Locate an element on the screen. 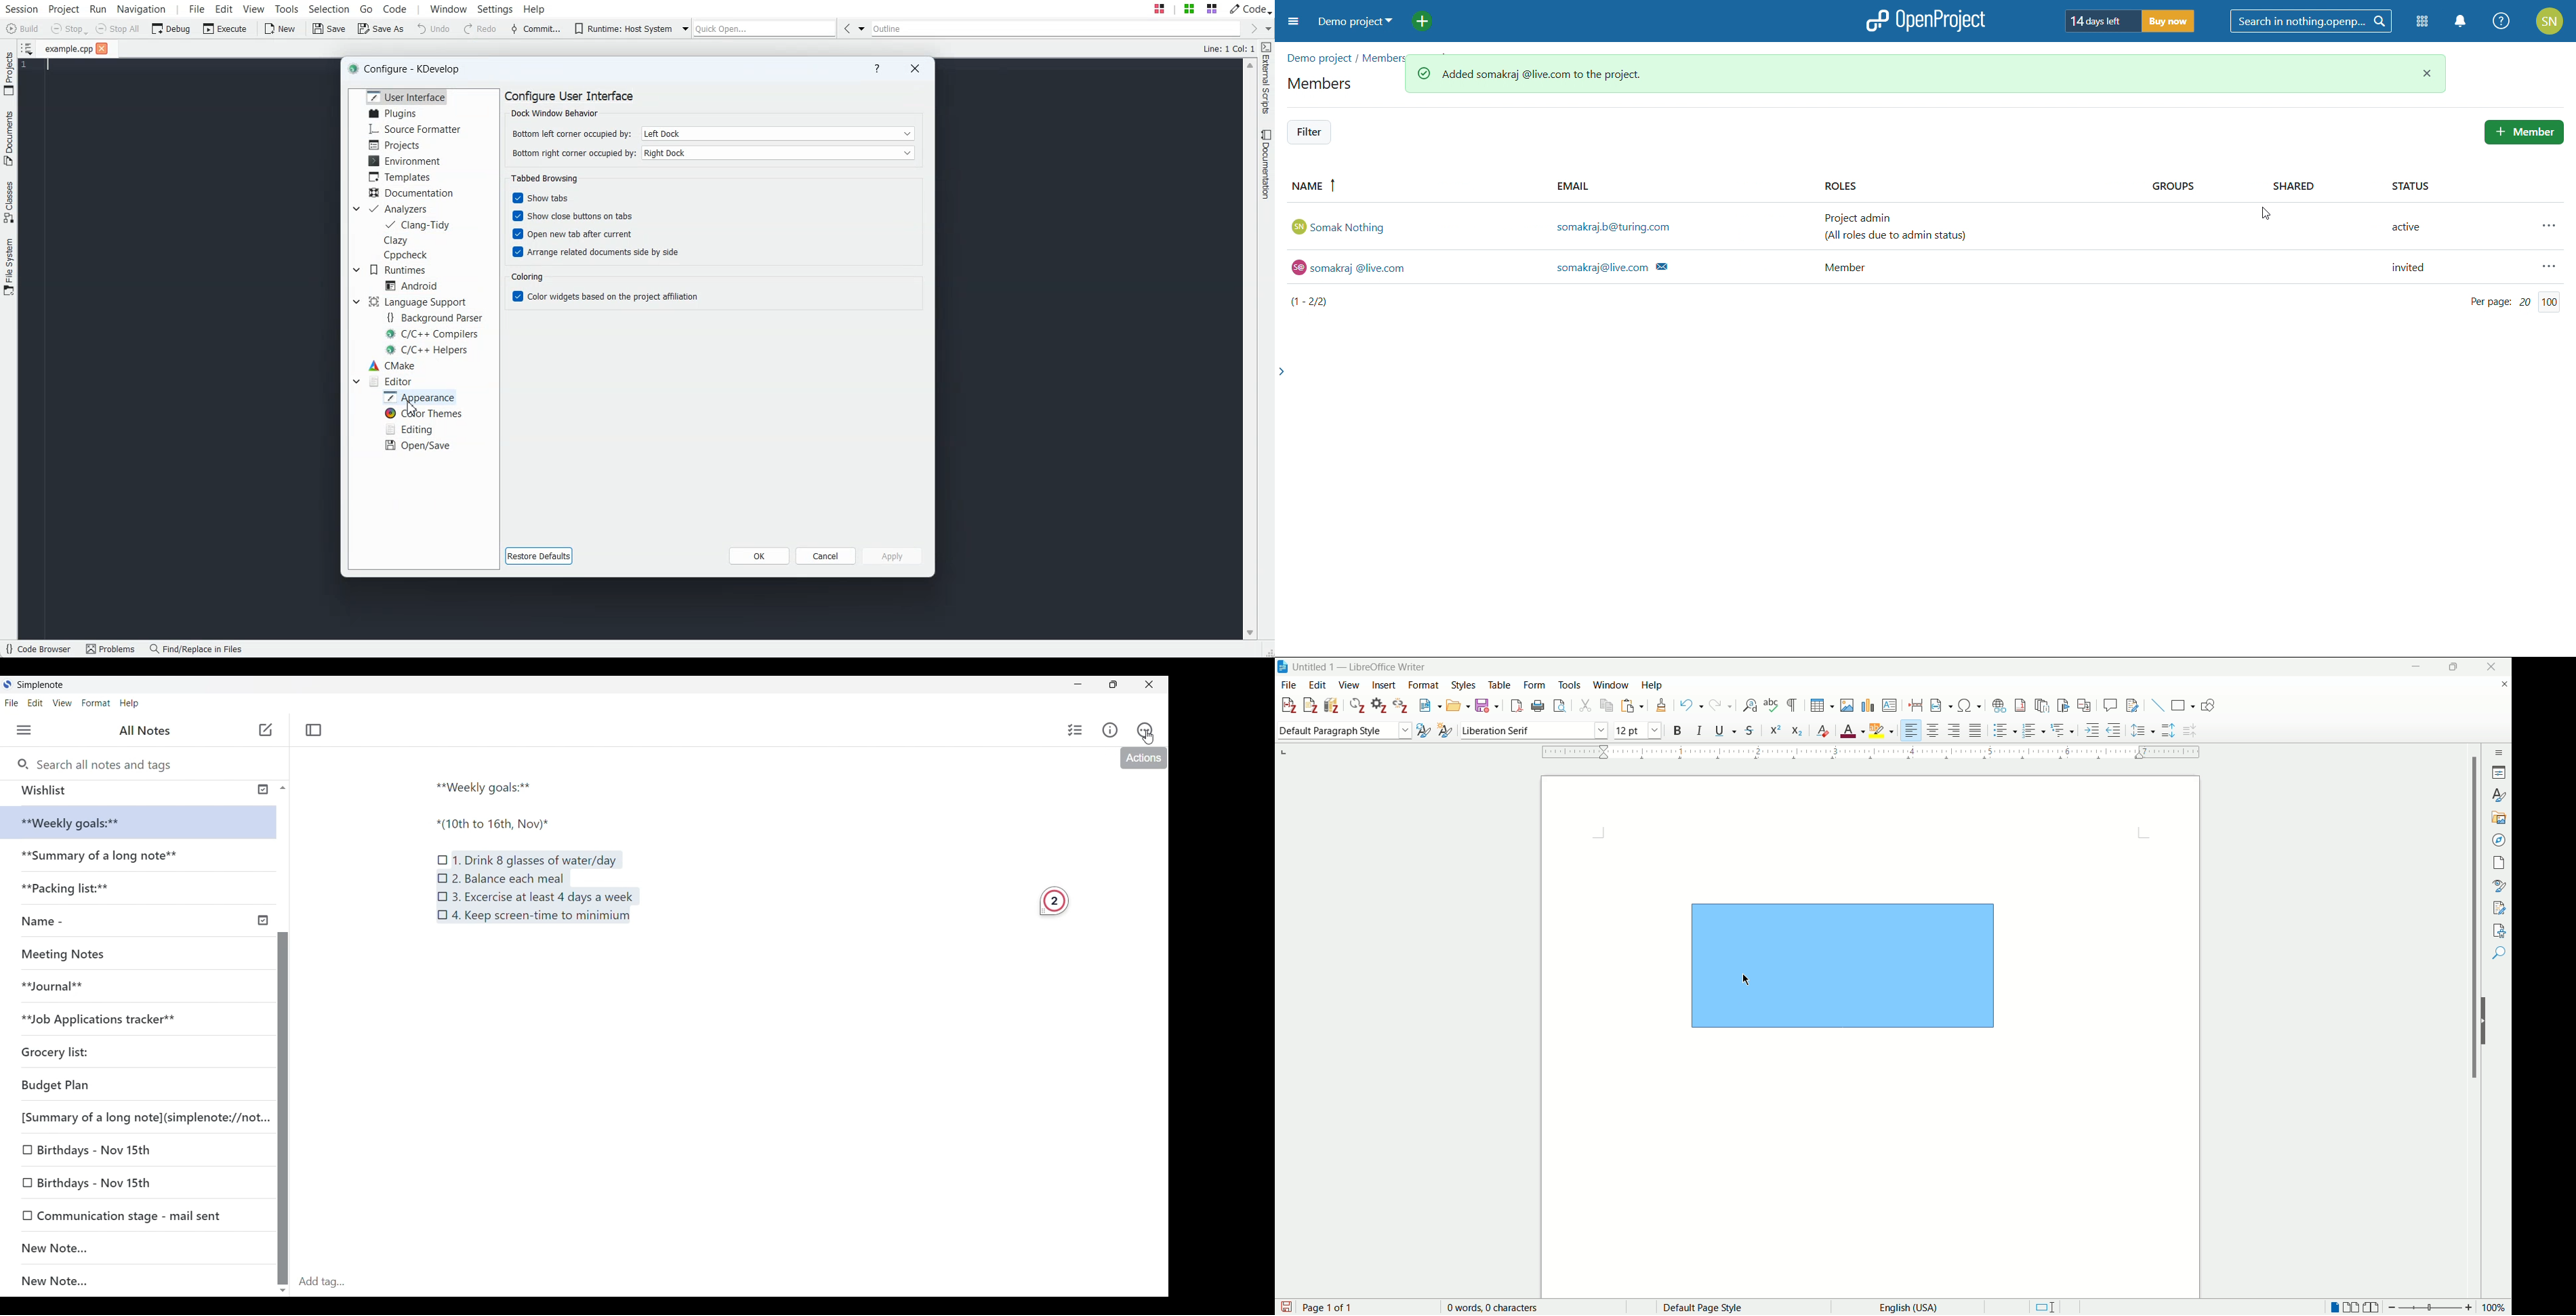 The width and height of the screenshot is (2576, 1316). single page view is located at coordinates (2335, 1306).